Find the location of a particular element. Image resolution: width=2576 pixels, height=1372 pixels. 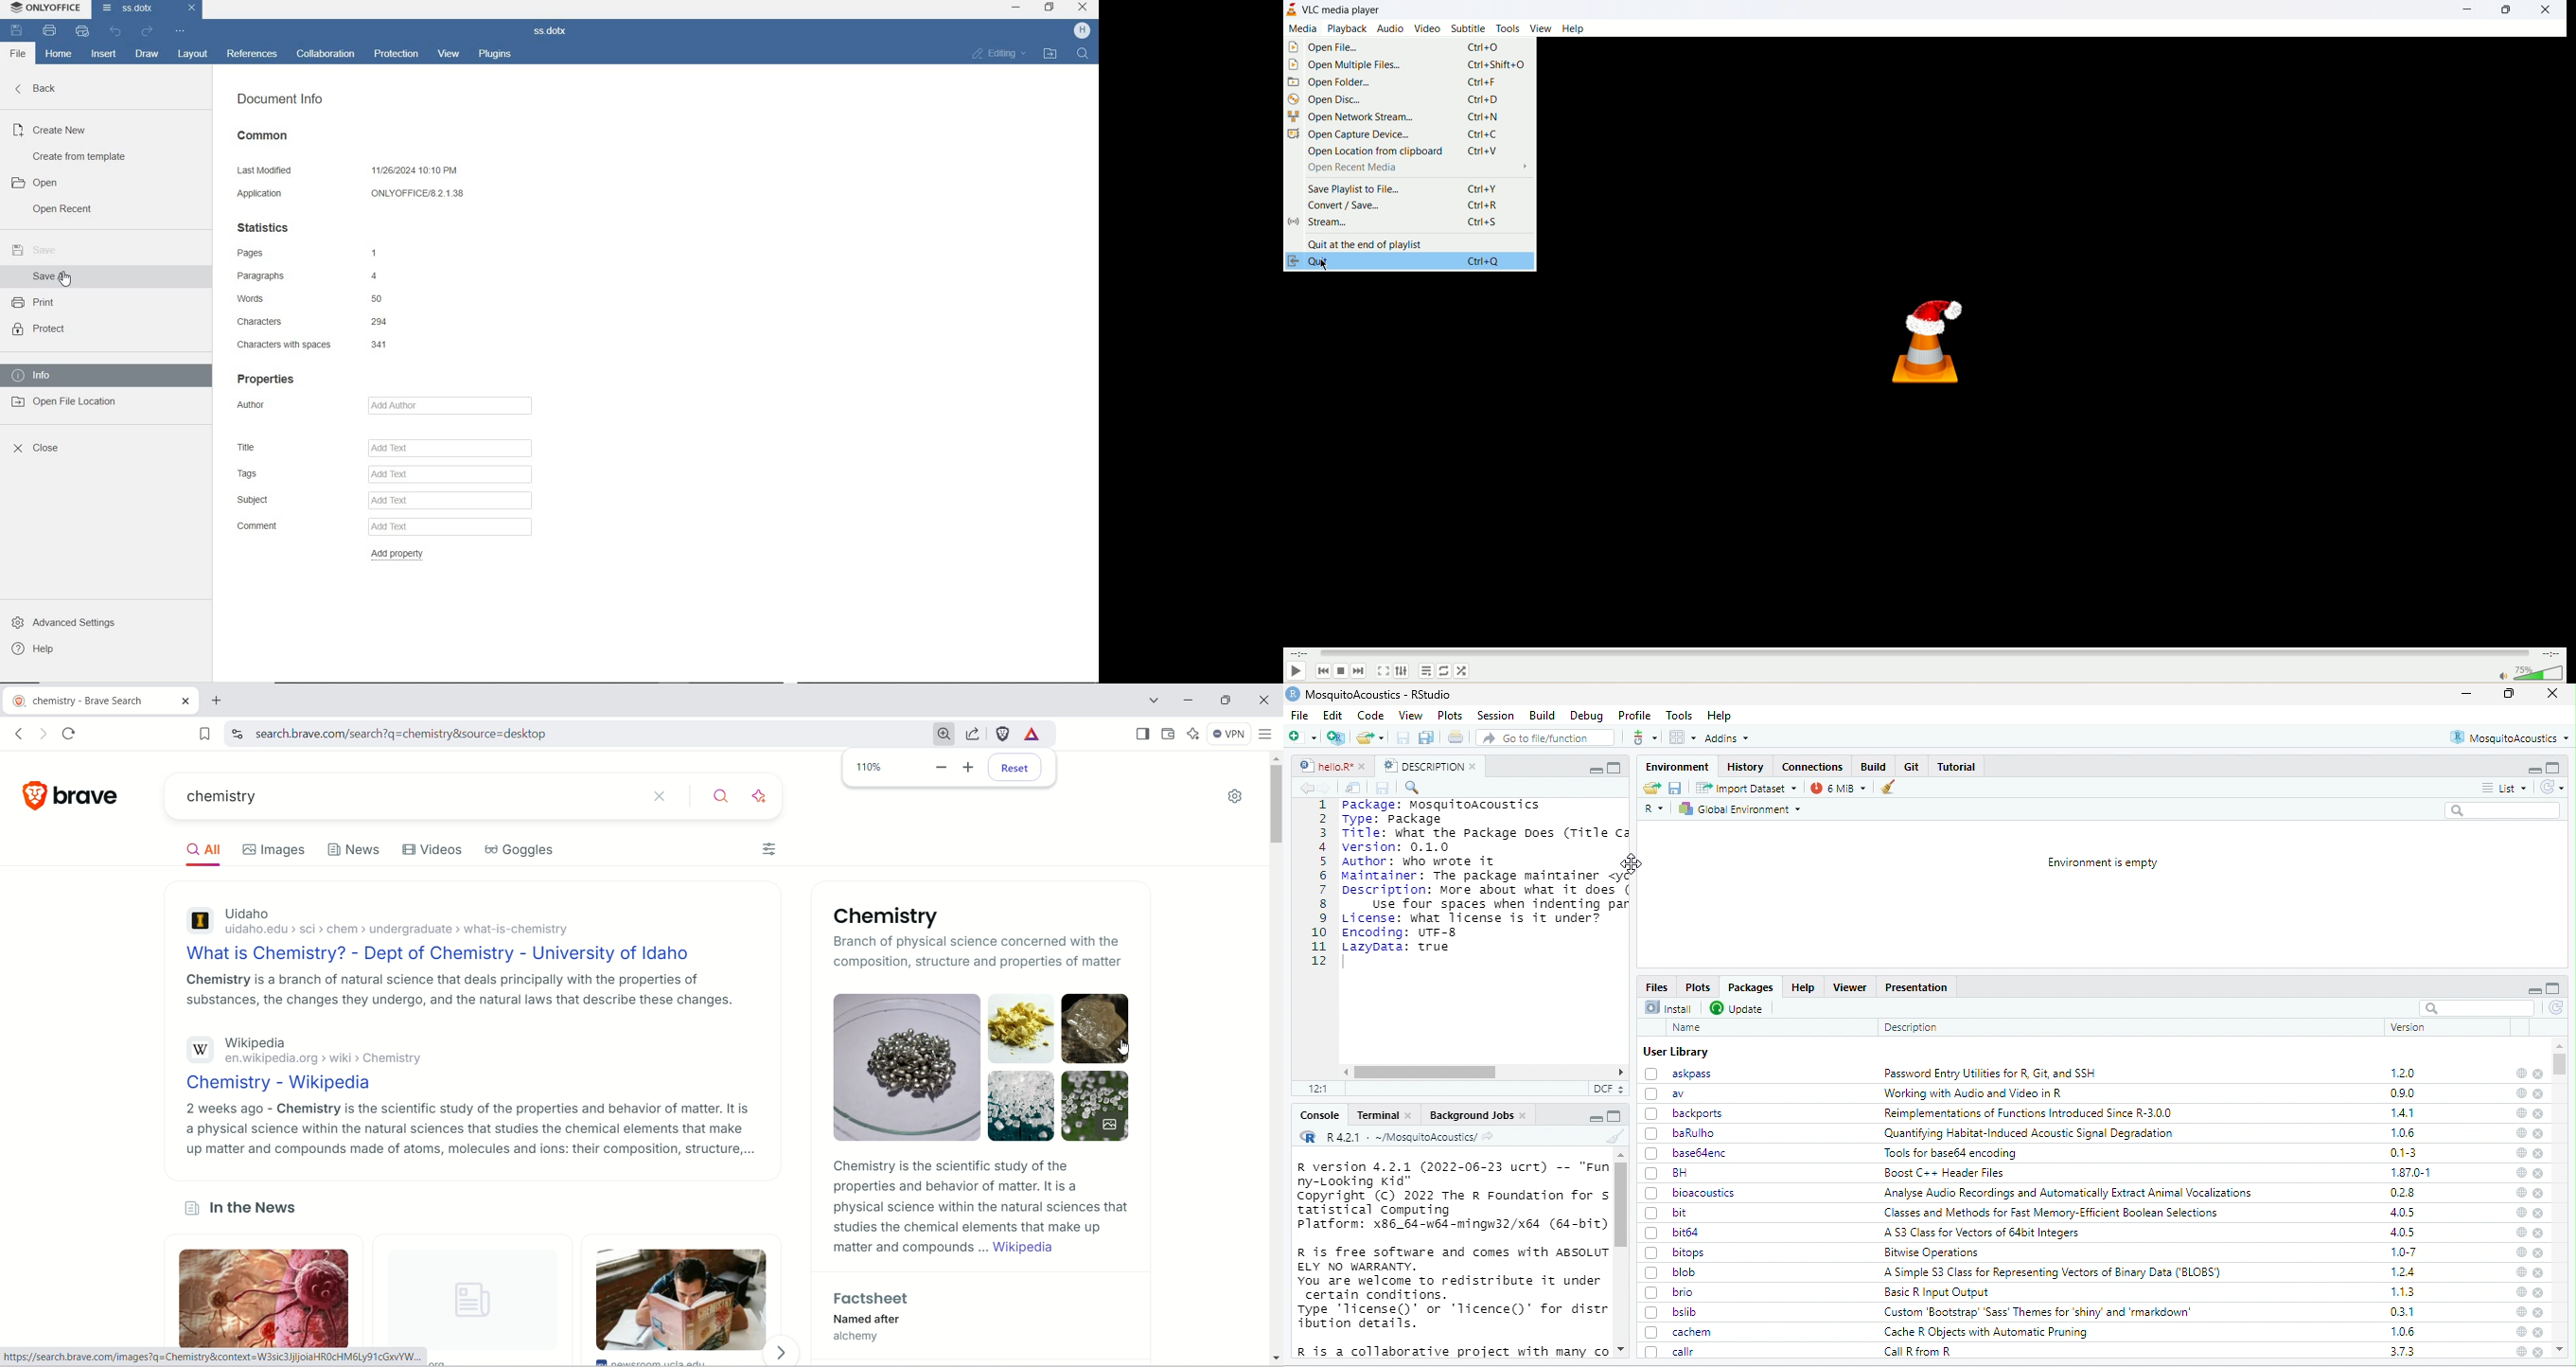

Presentation is located at coordinates (1918, 987).